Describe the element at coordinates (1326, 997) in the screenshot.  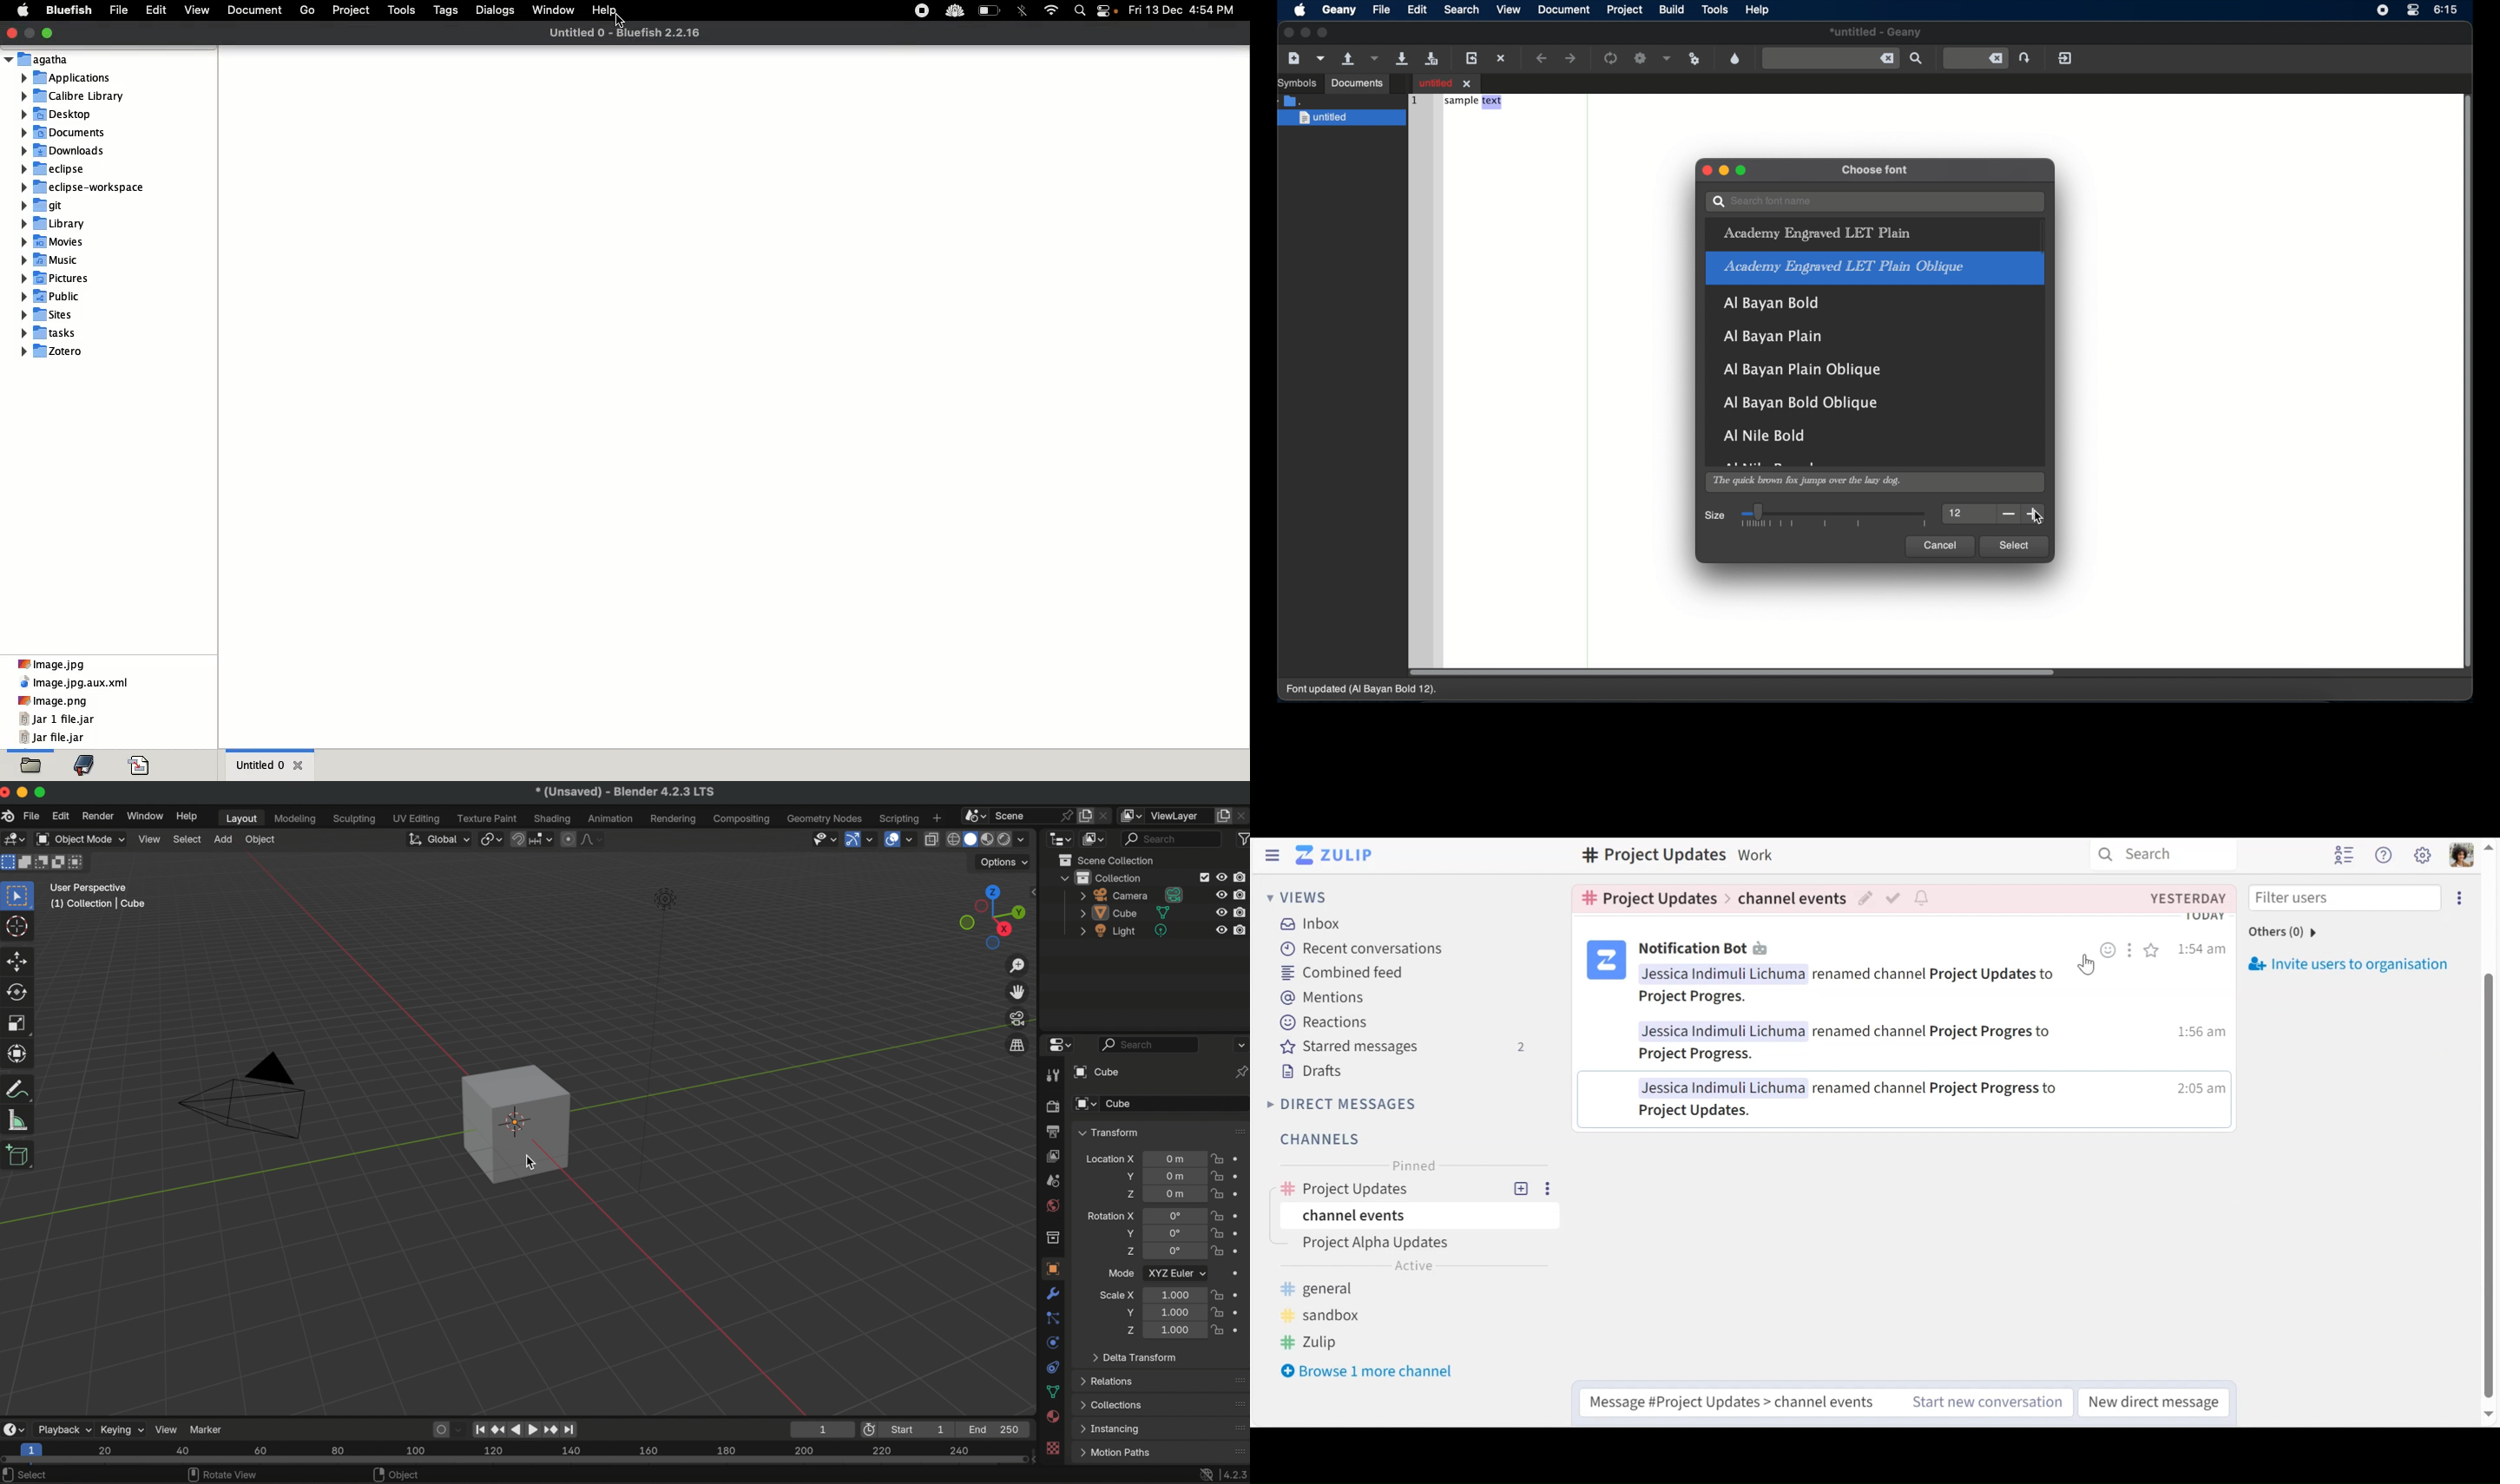
I see `Mentions` at that location.